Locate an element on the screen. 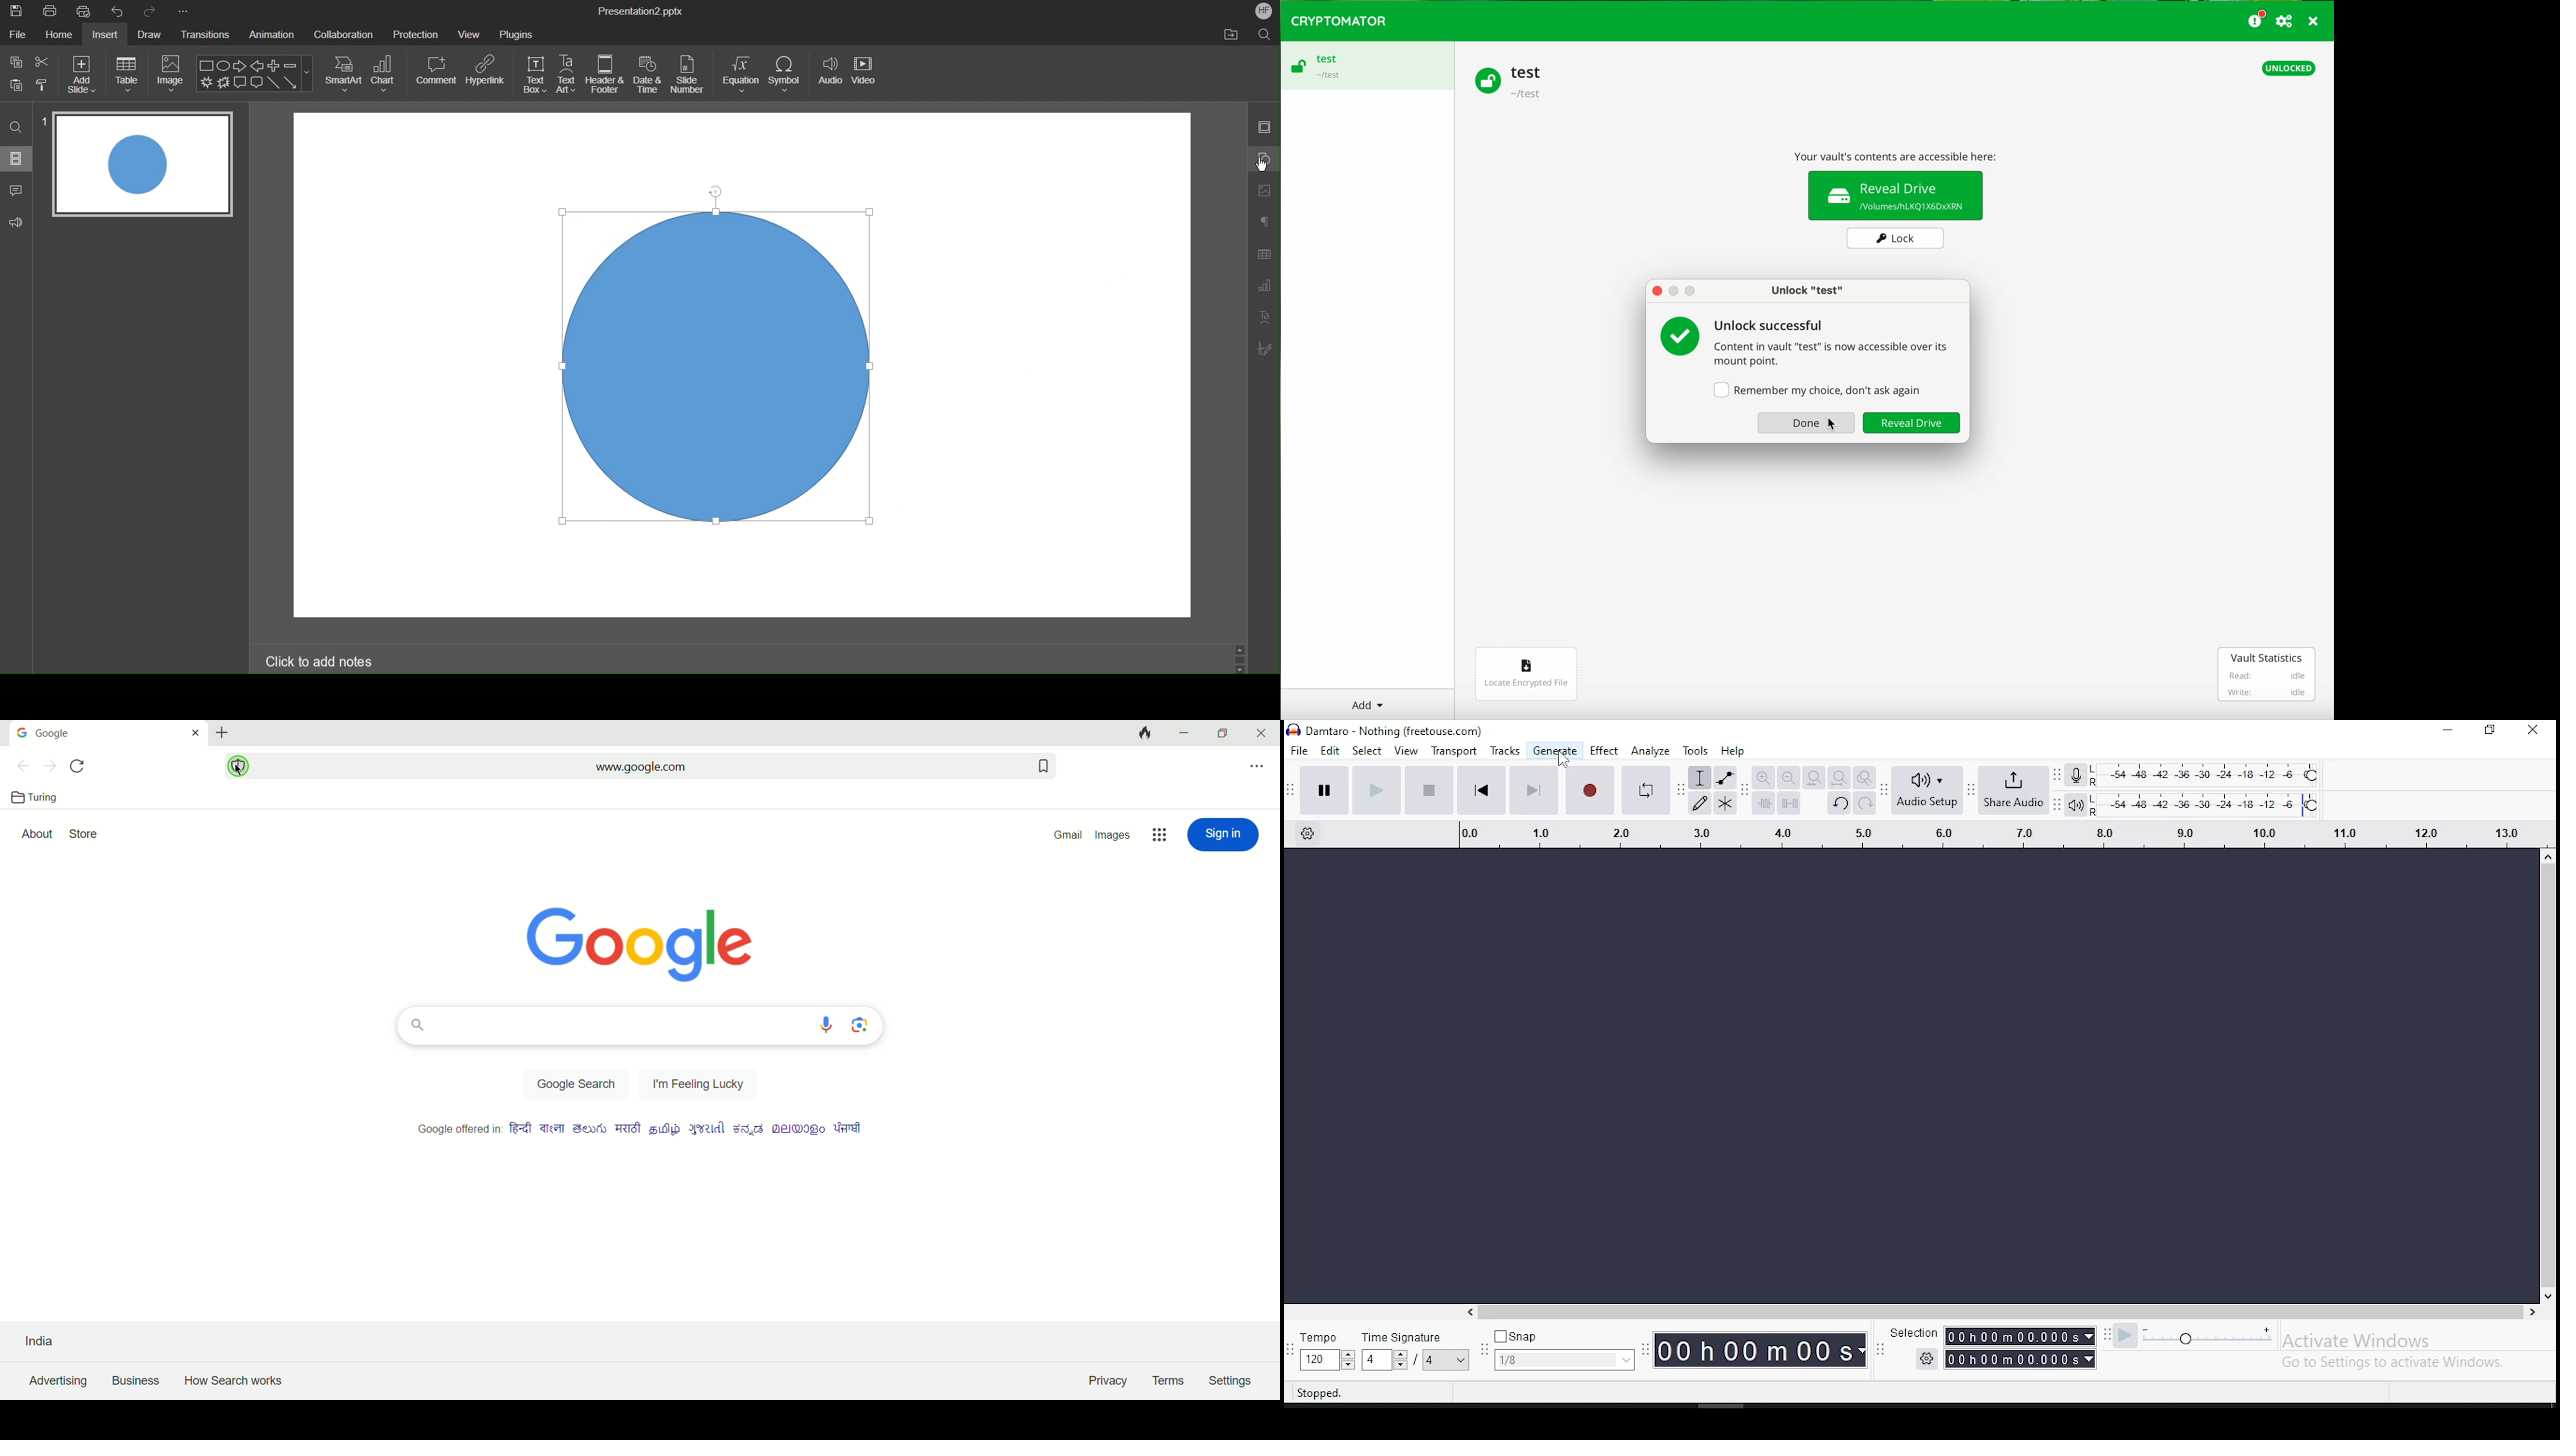 The width and height of the screenshot is (2576, 1456). Shape Settings is located at coordinates (1265, 157).